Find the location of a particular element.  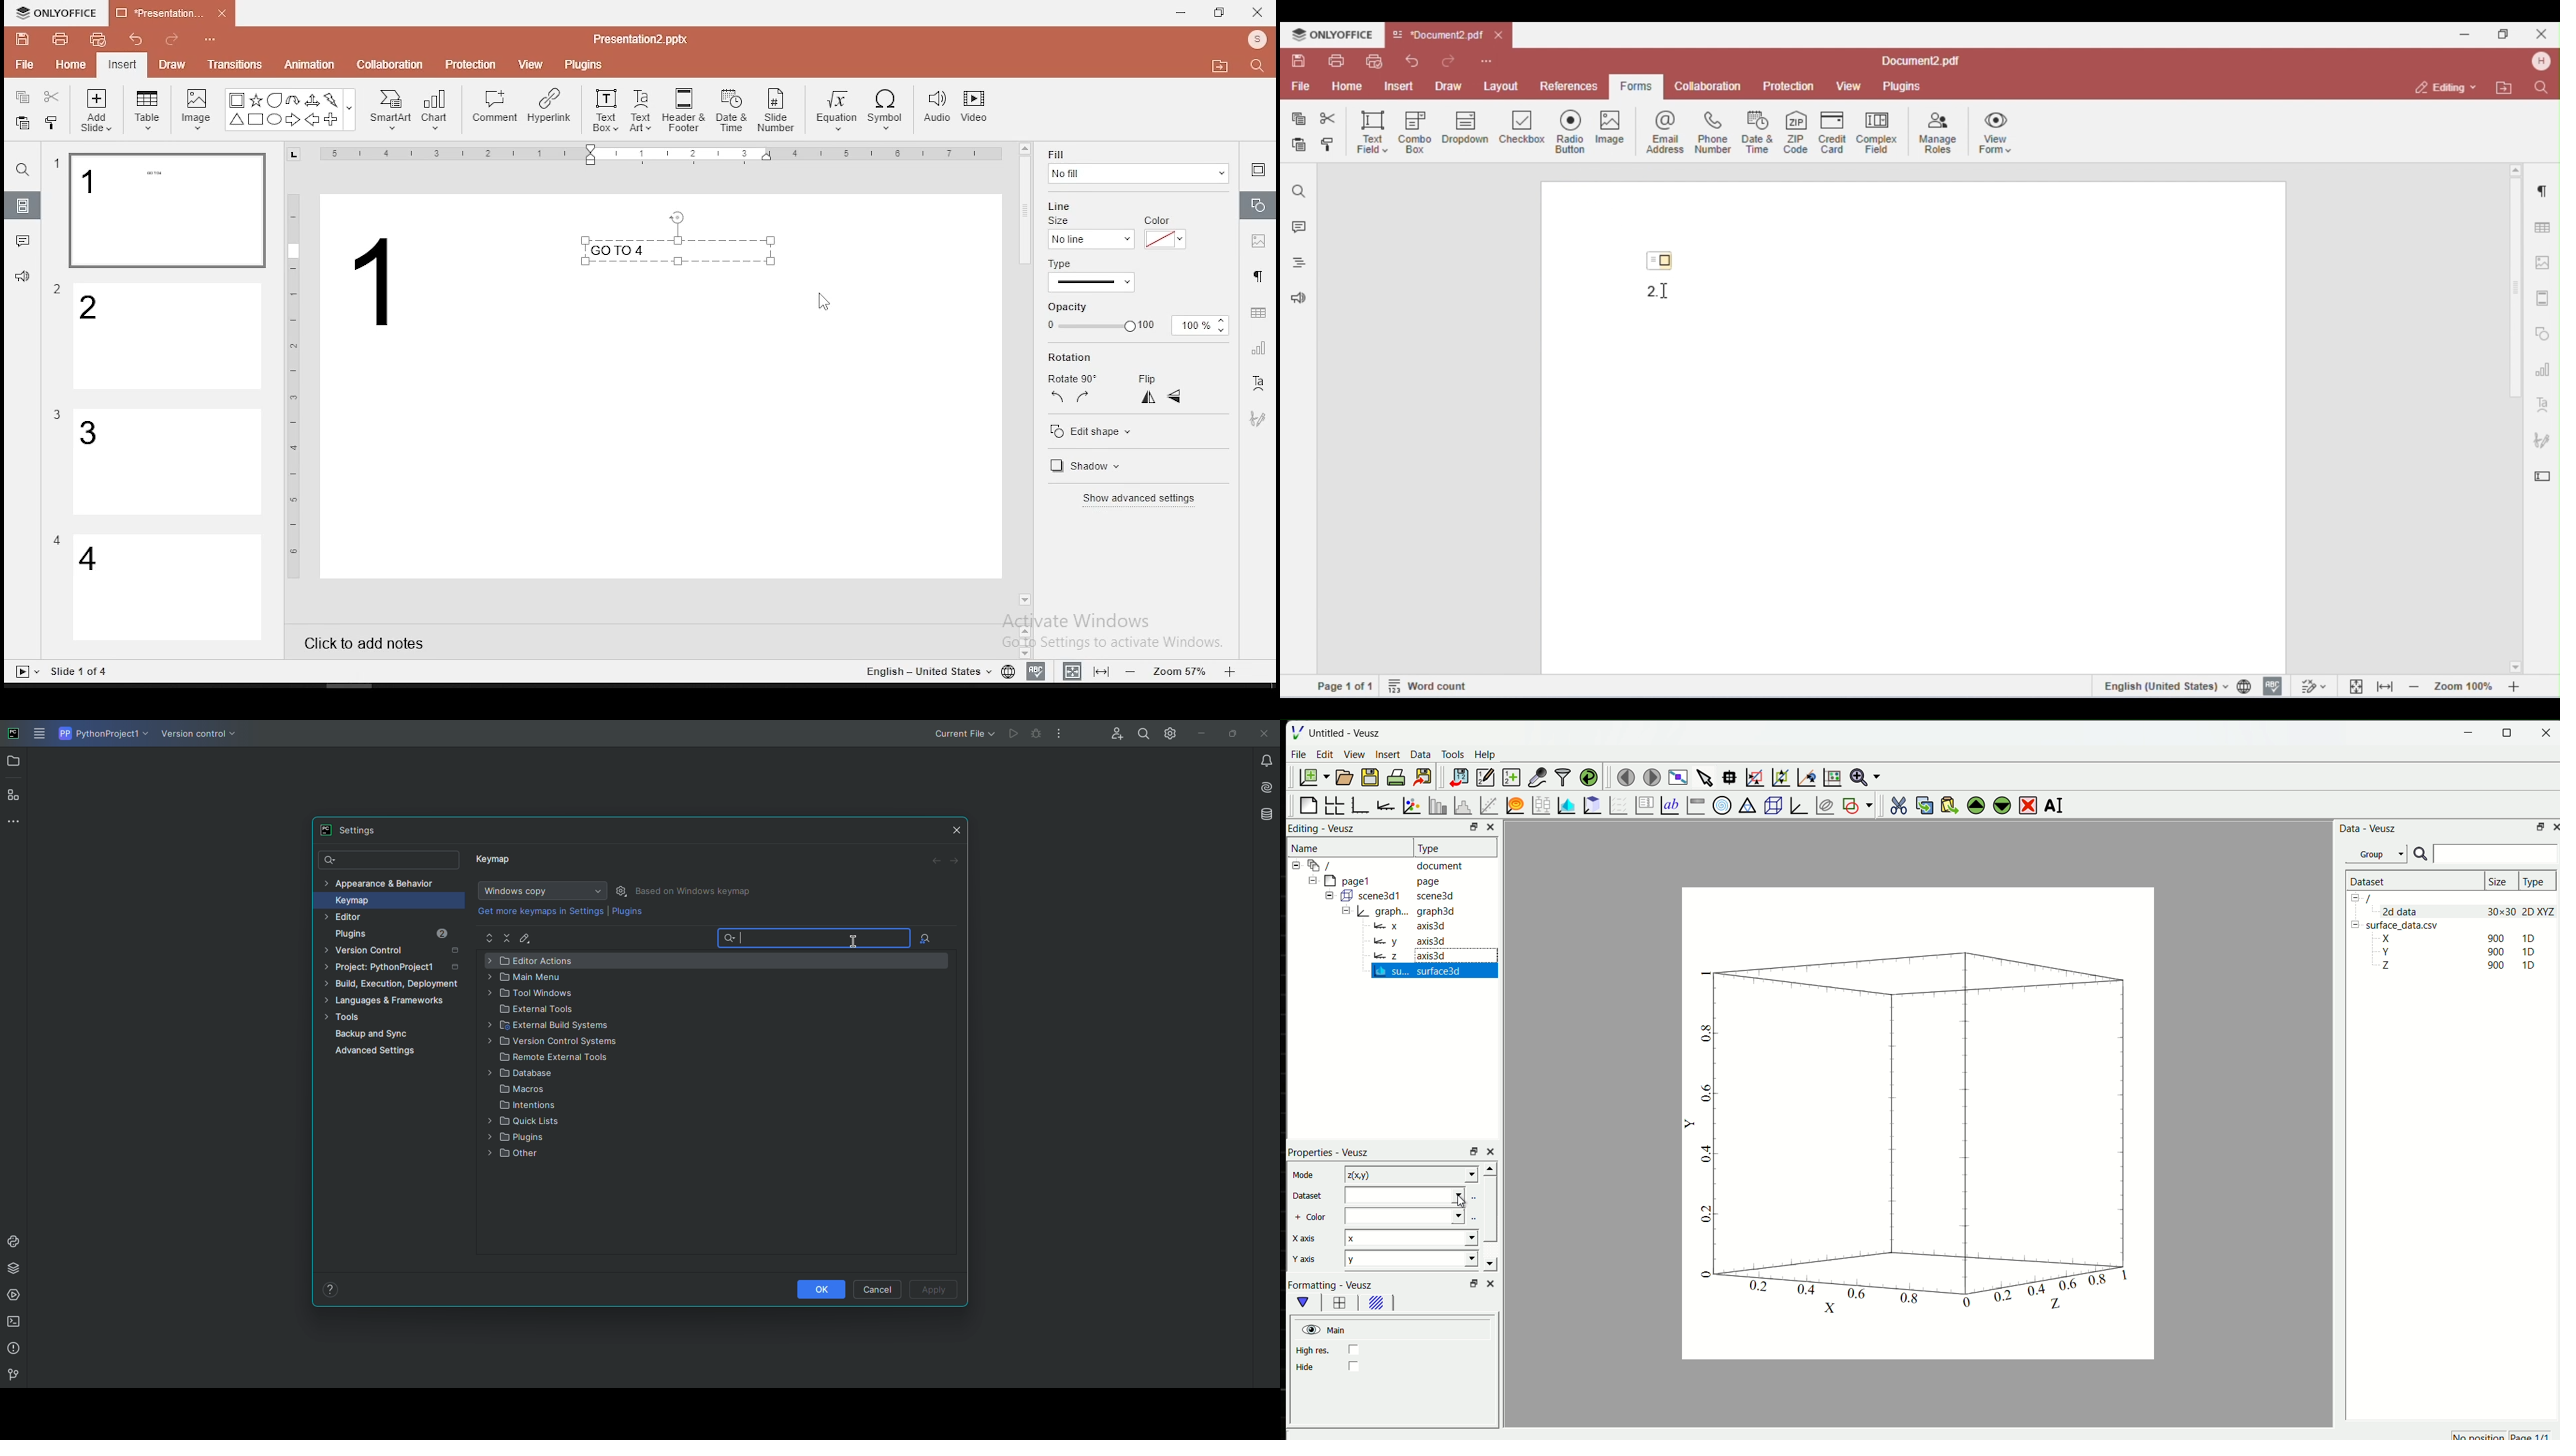

axis3d is located at coordinates (1431, 941).